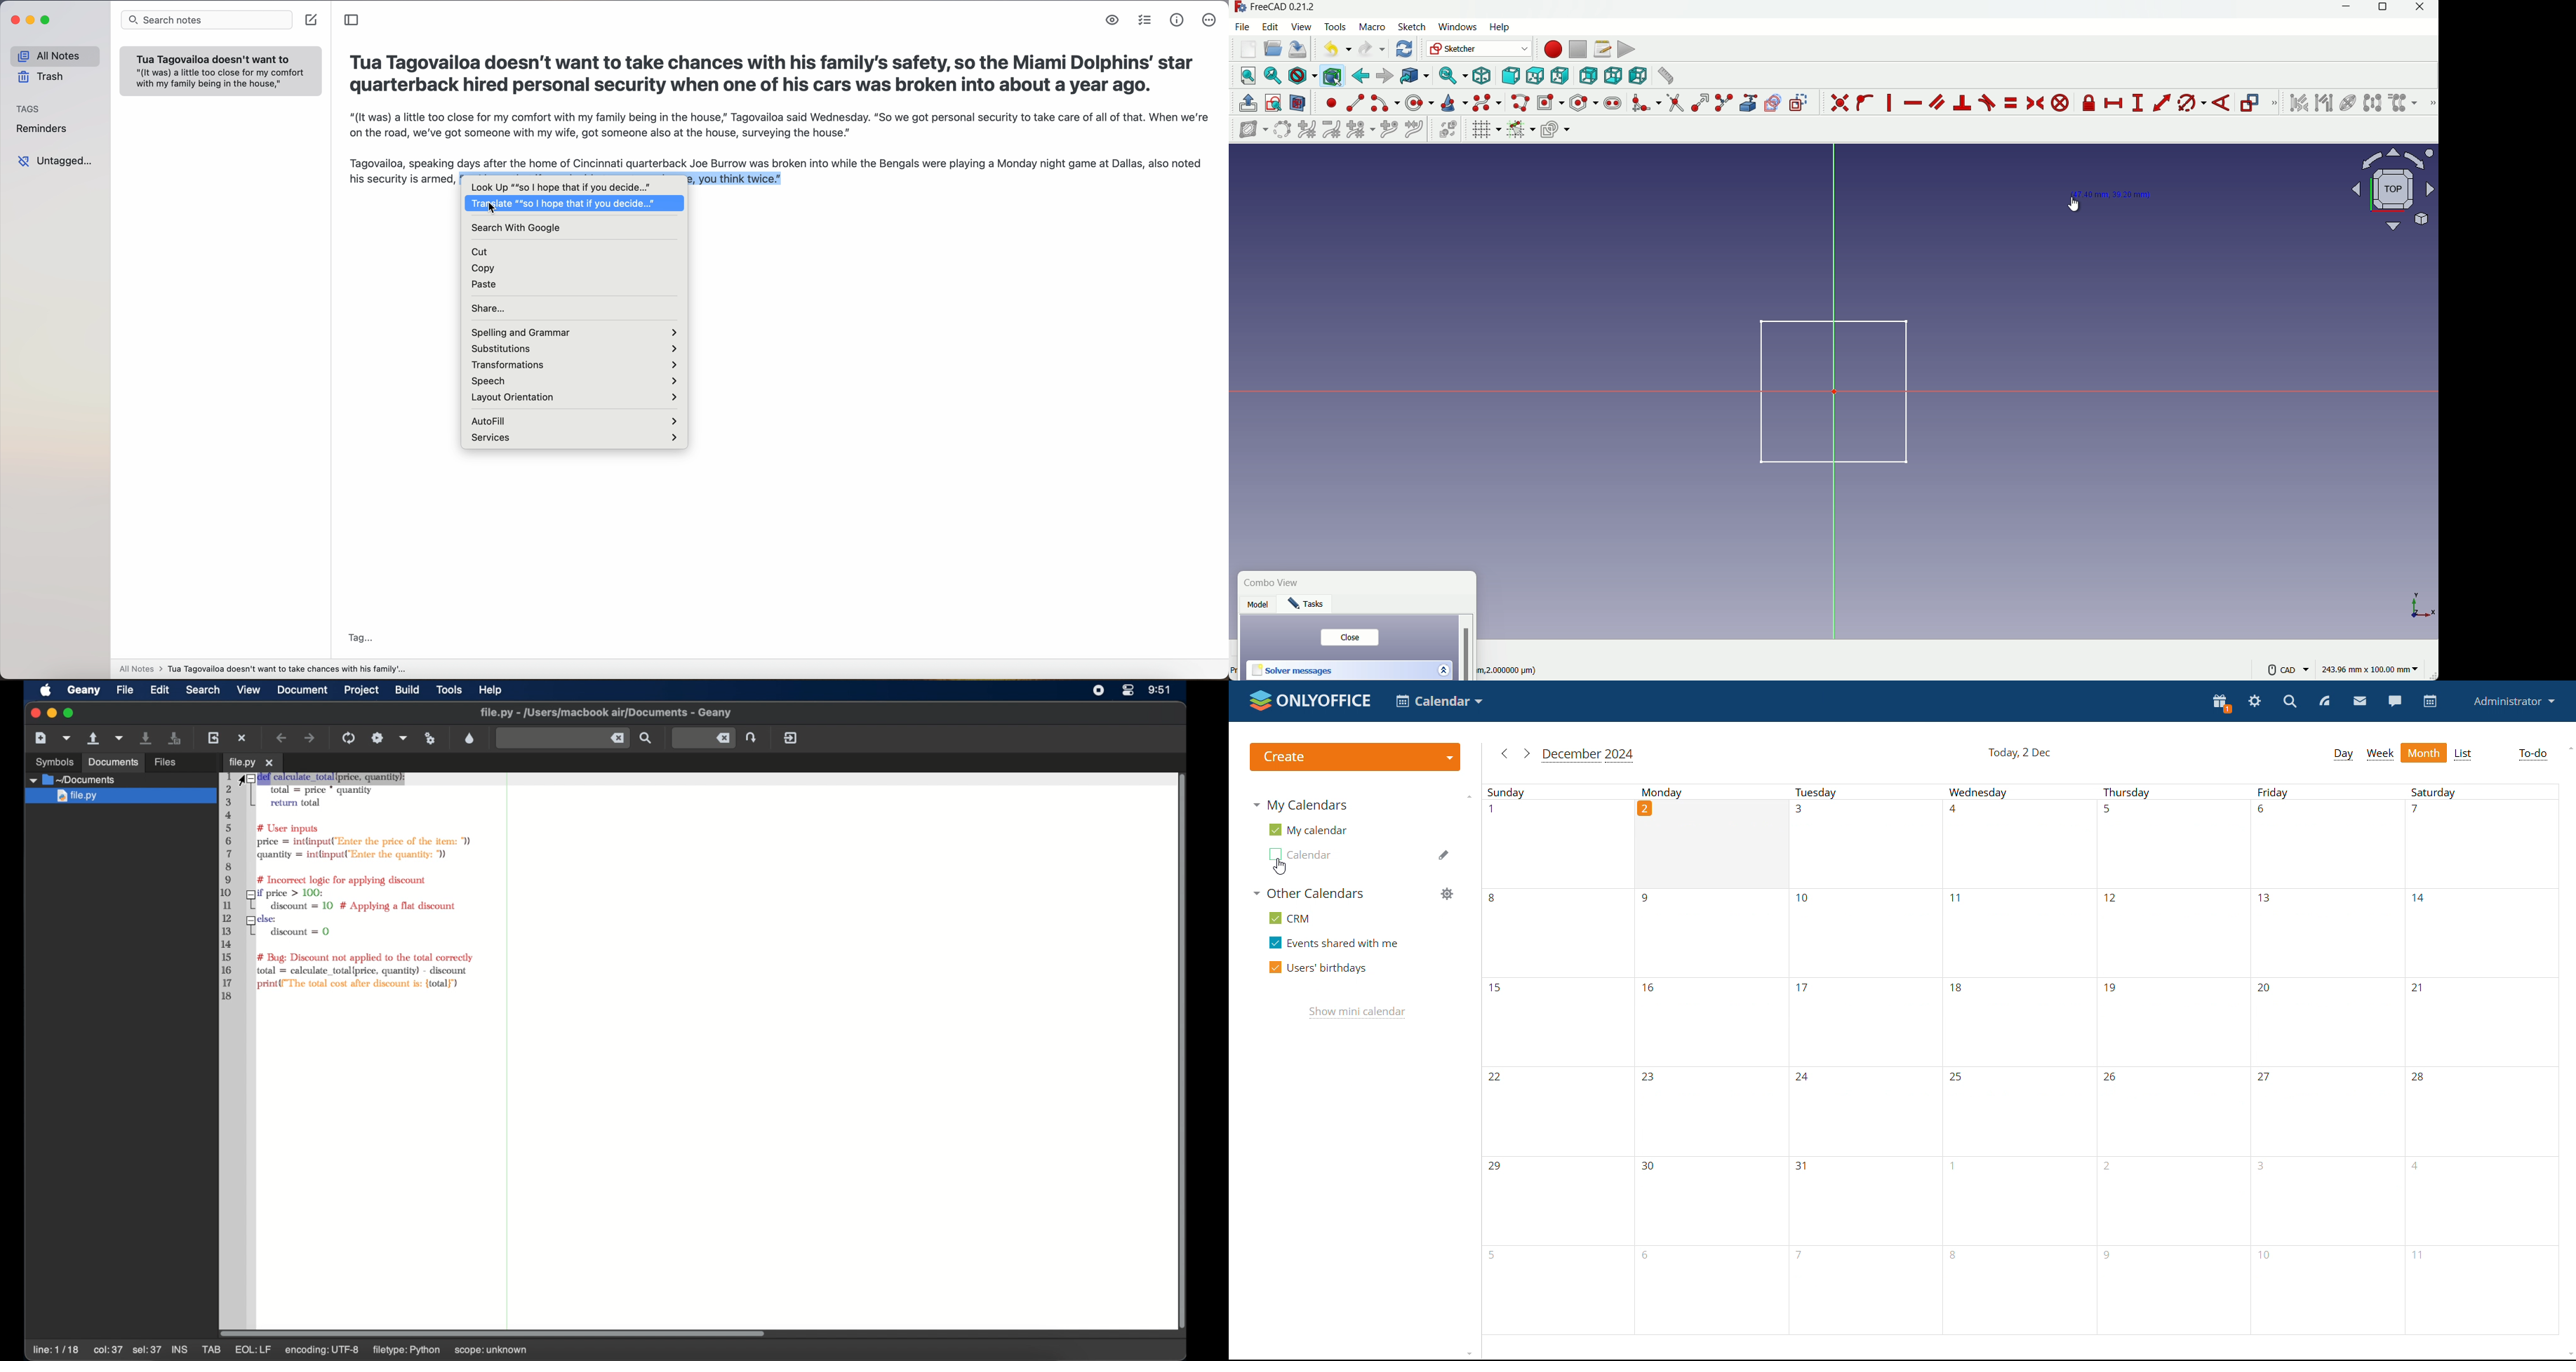 Image resolution: width=2576 pixels, height=1372 pixels. I want to click on constraint parallel, so click(1936, 101).